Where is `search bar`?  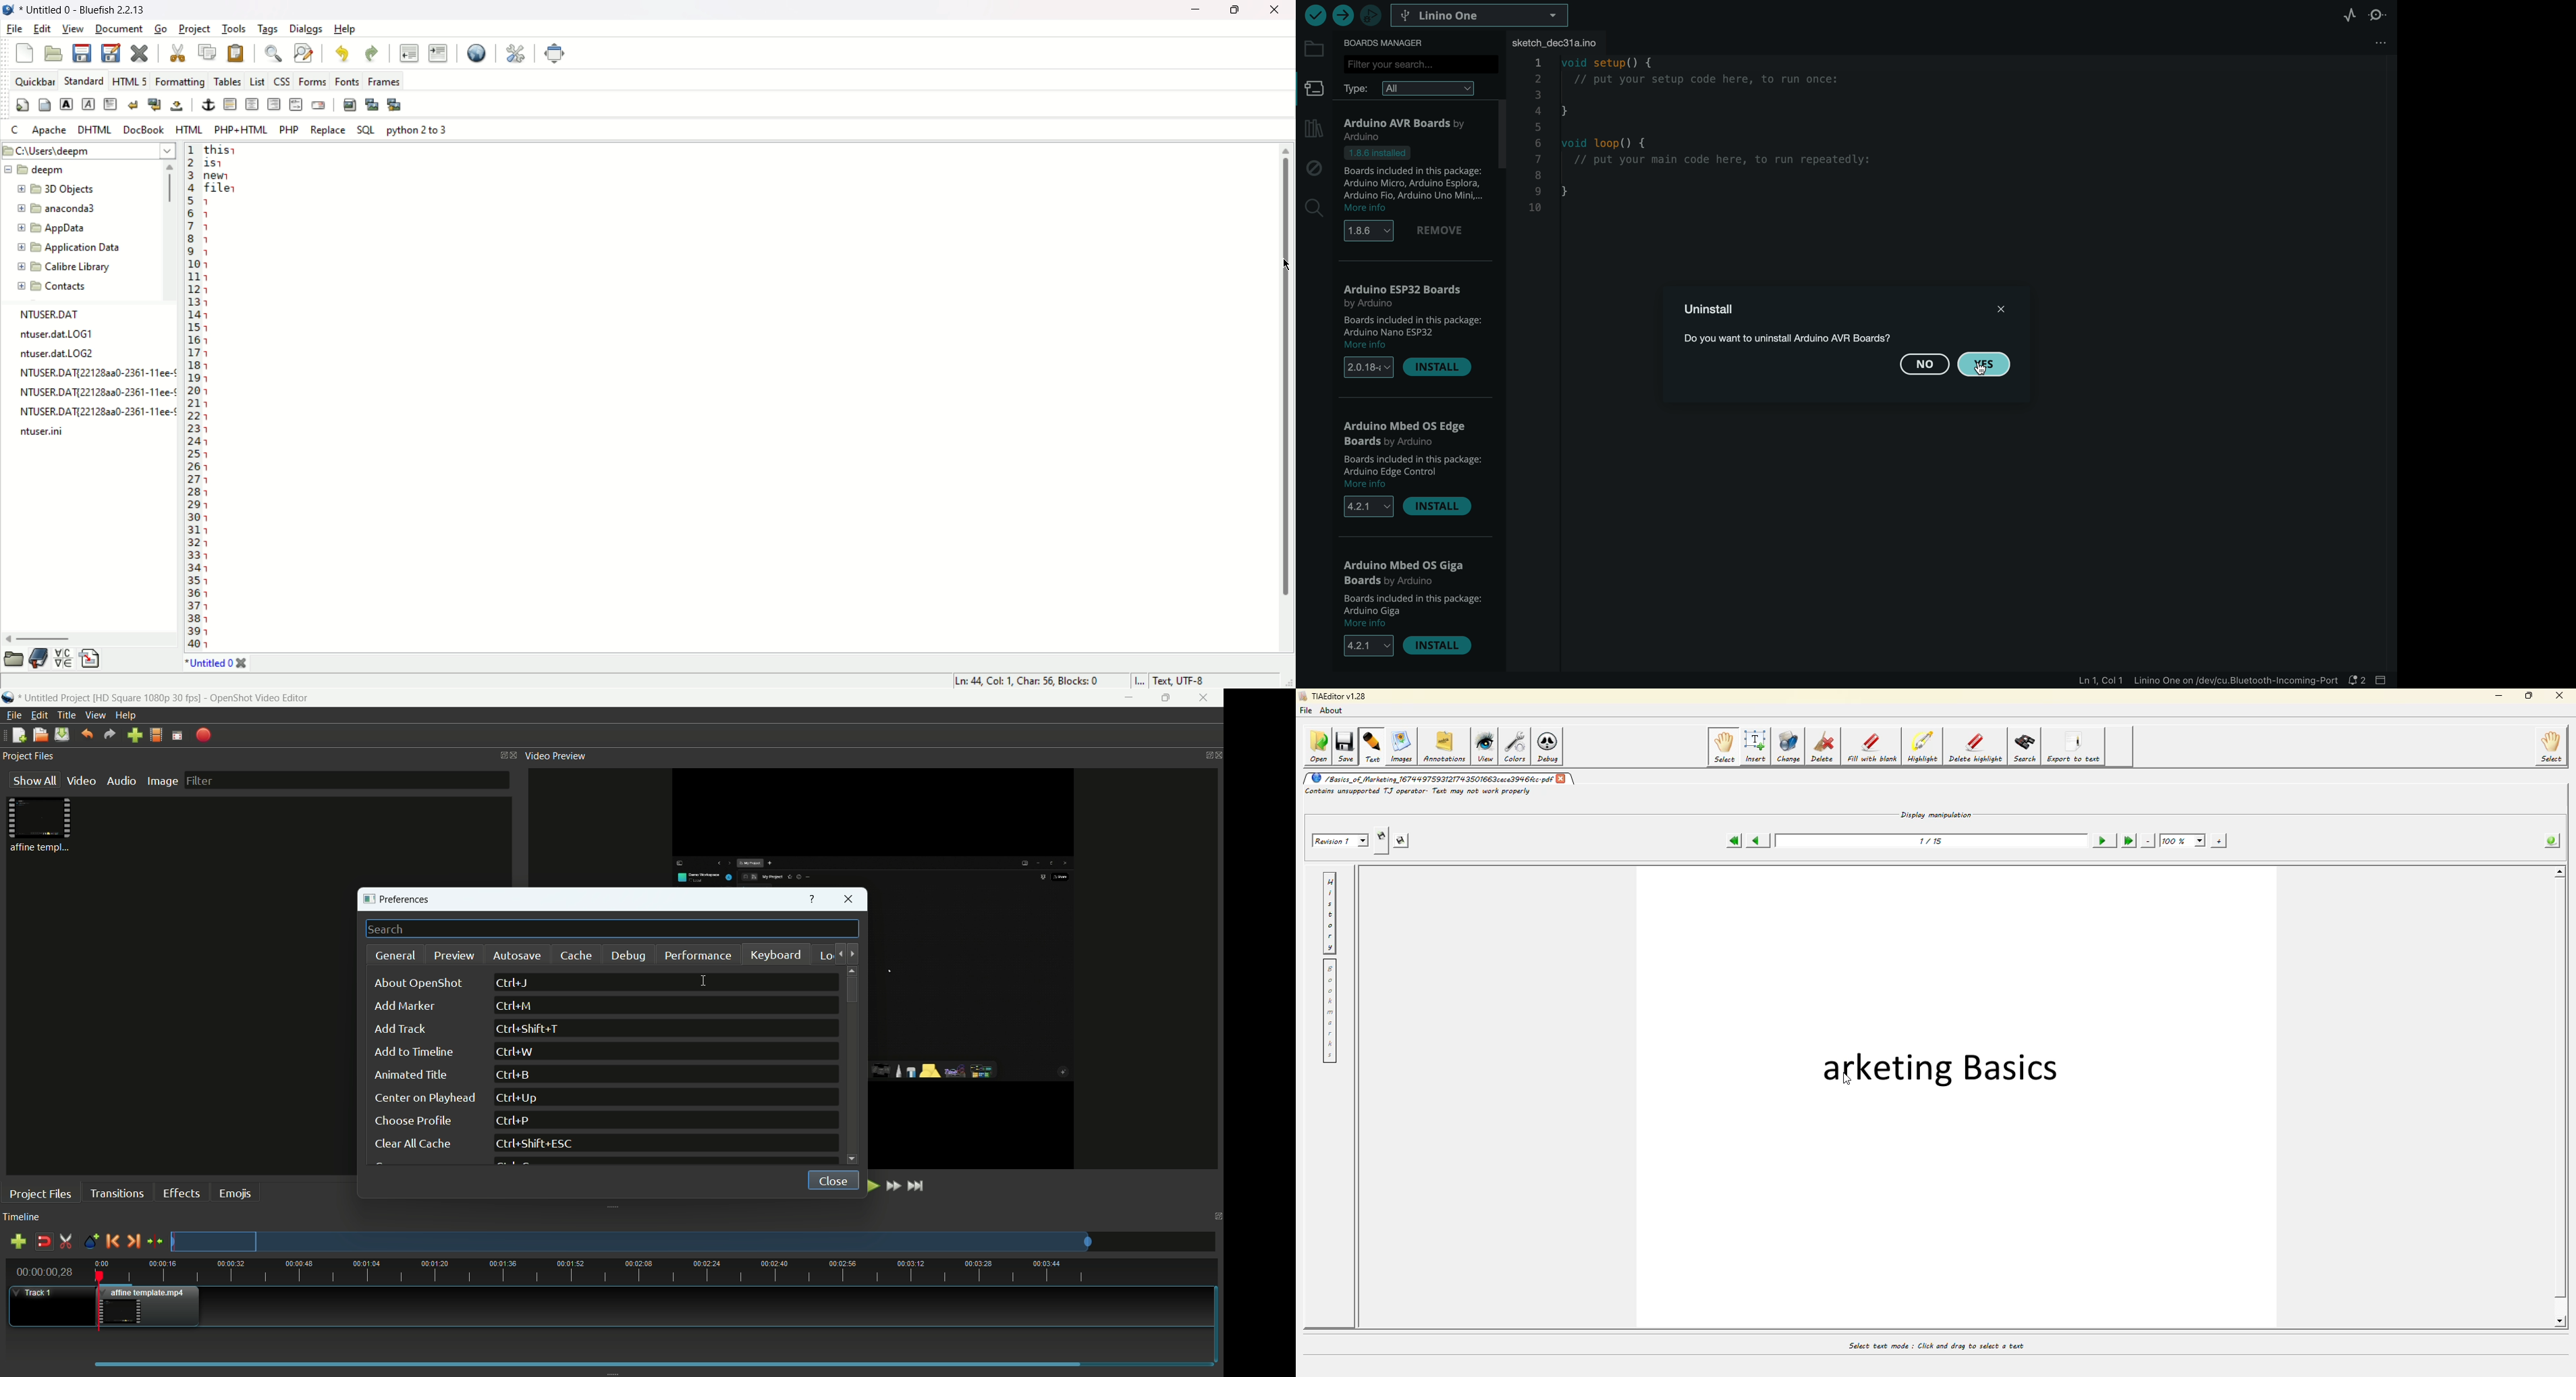
search bar is located at coordinates (1422, 64).